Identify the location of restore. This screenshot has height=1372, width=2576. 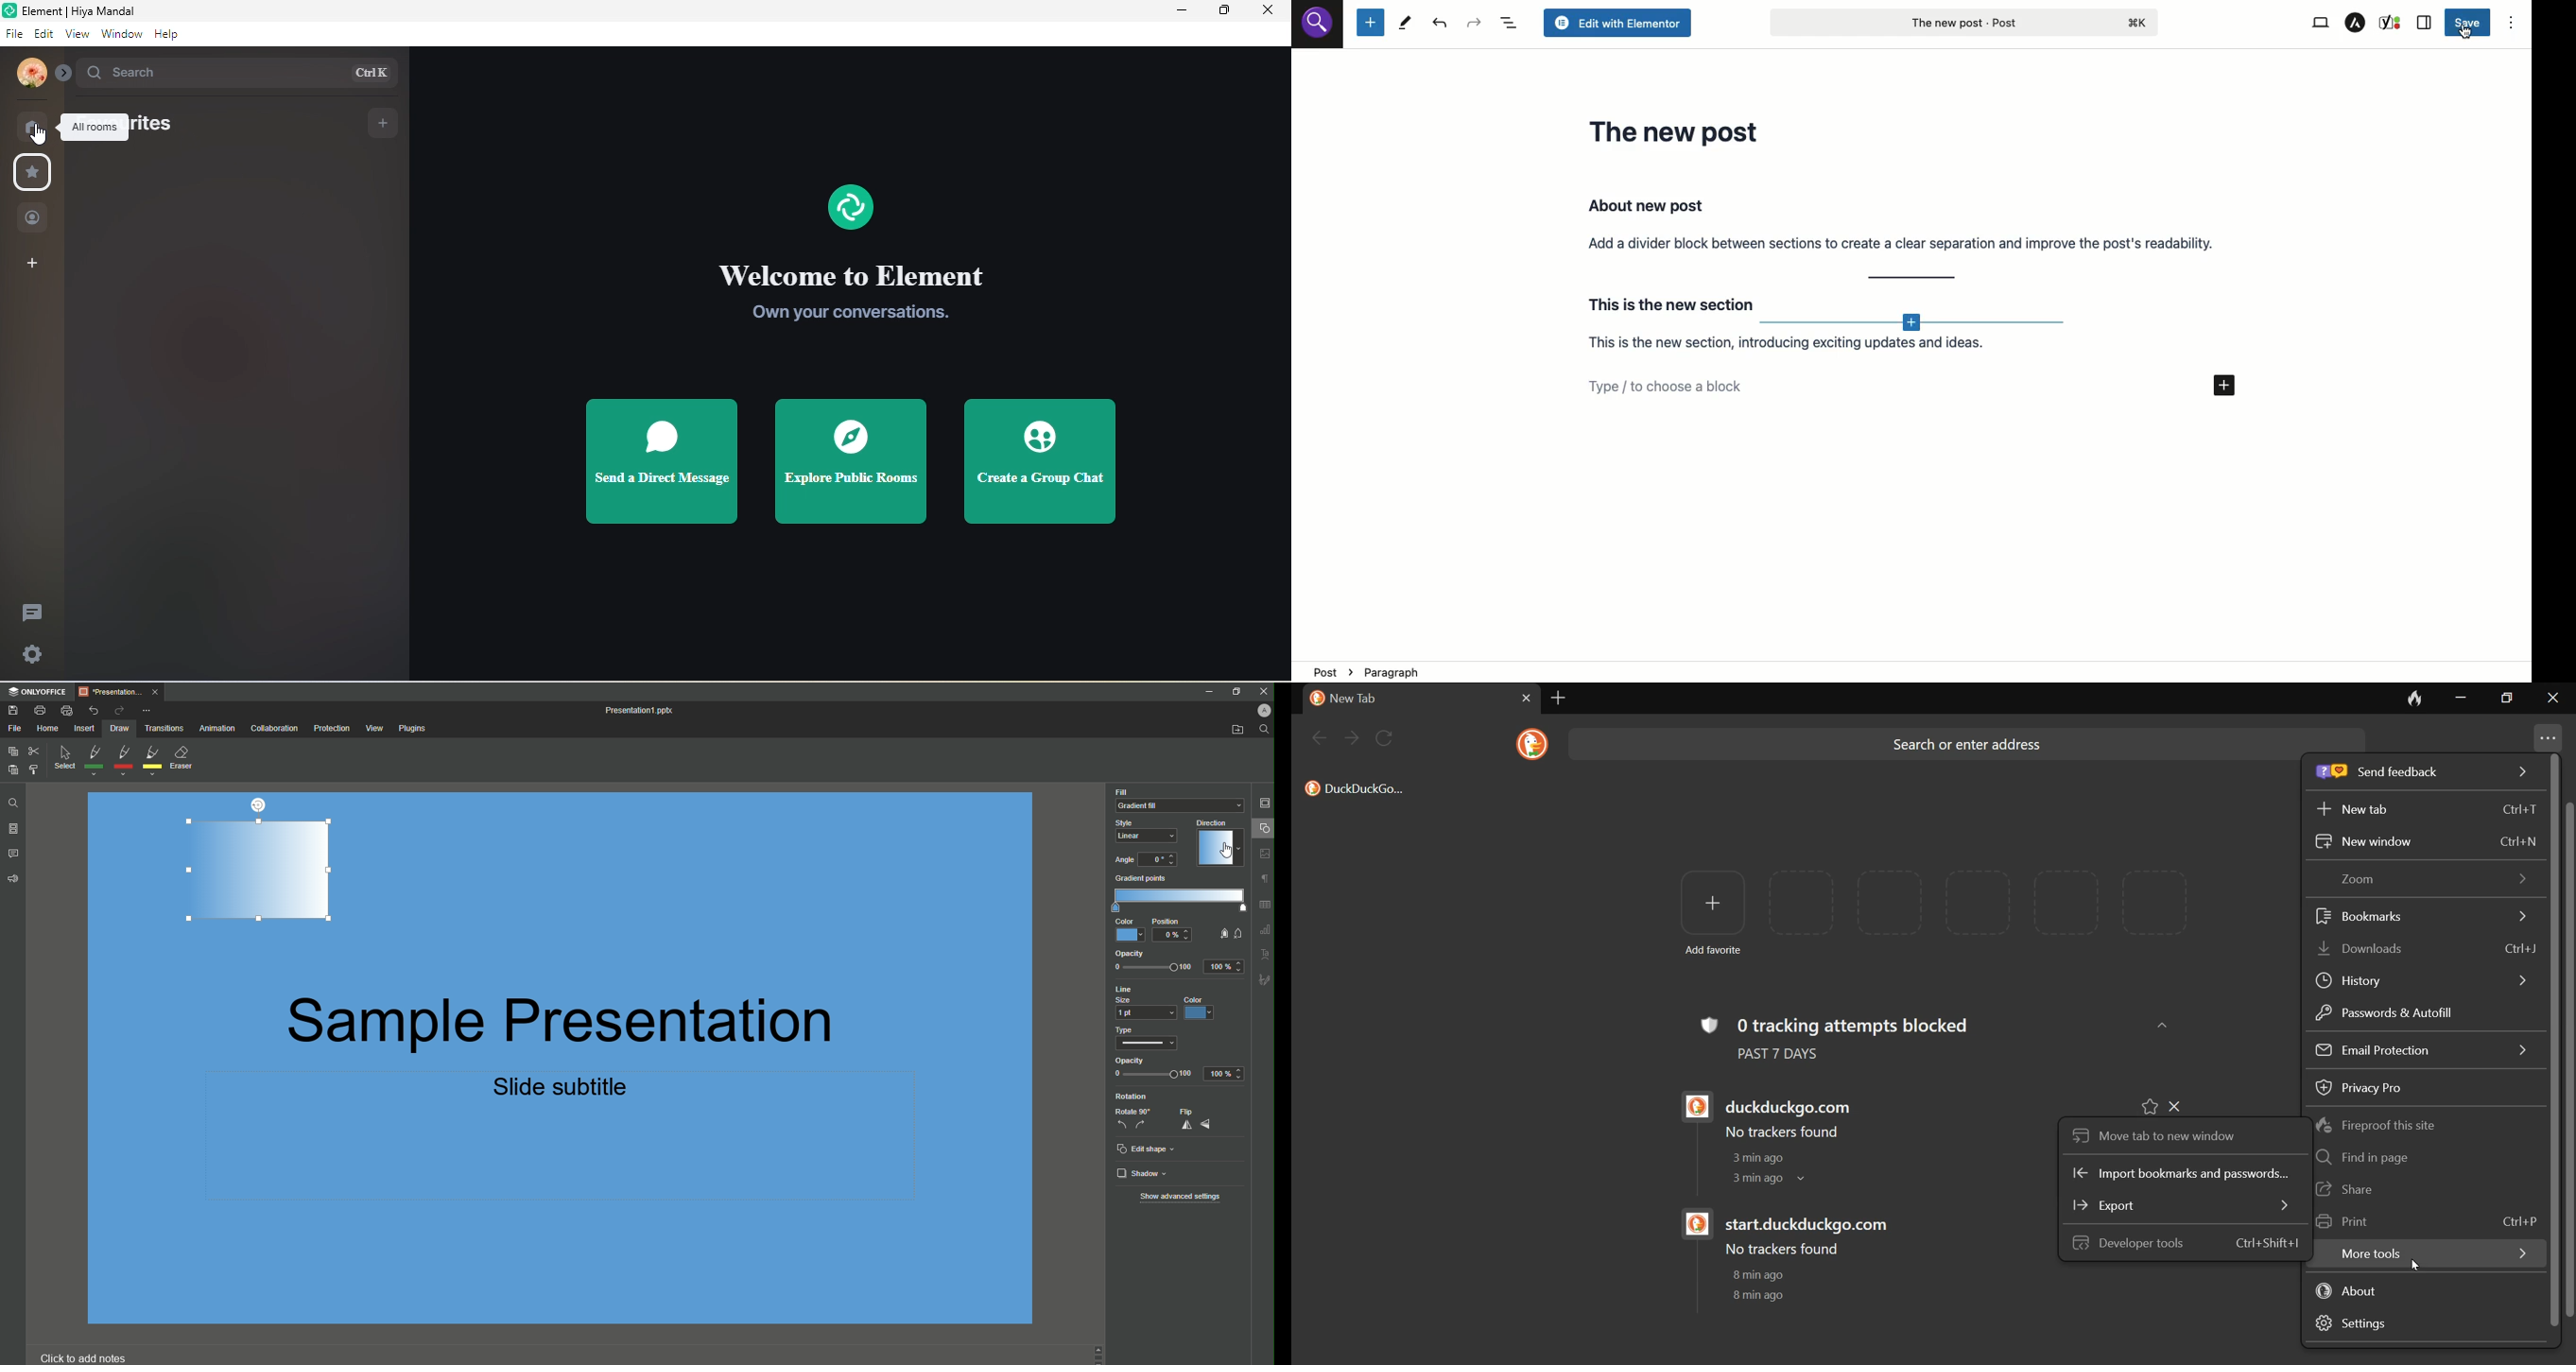
(1224, 9).